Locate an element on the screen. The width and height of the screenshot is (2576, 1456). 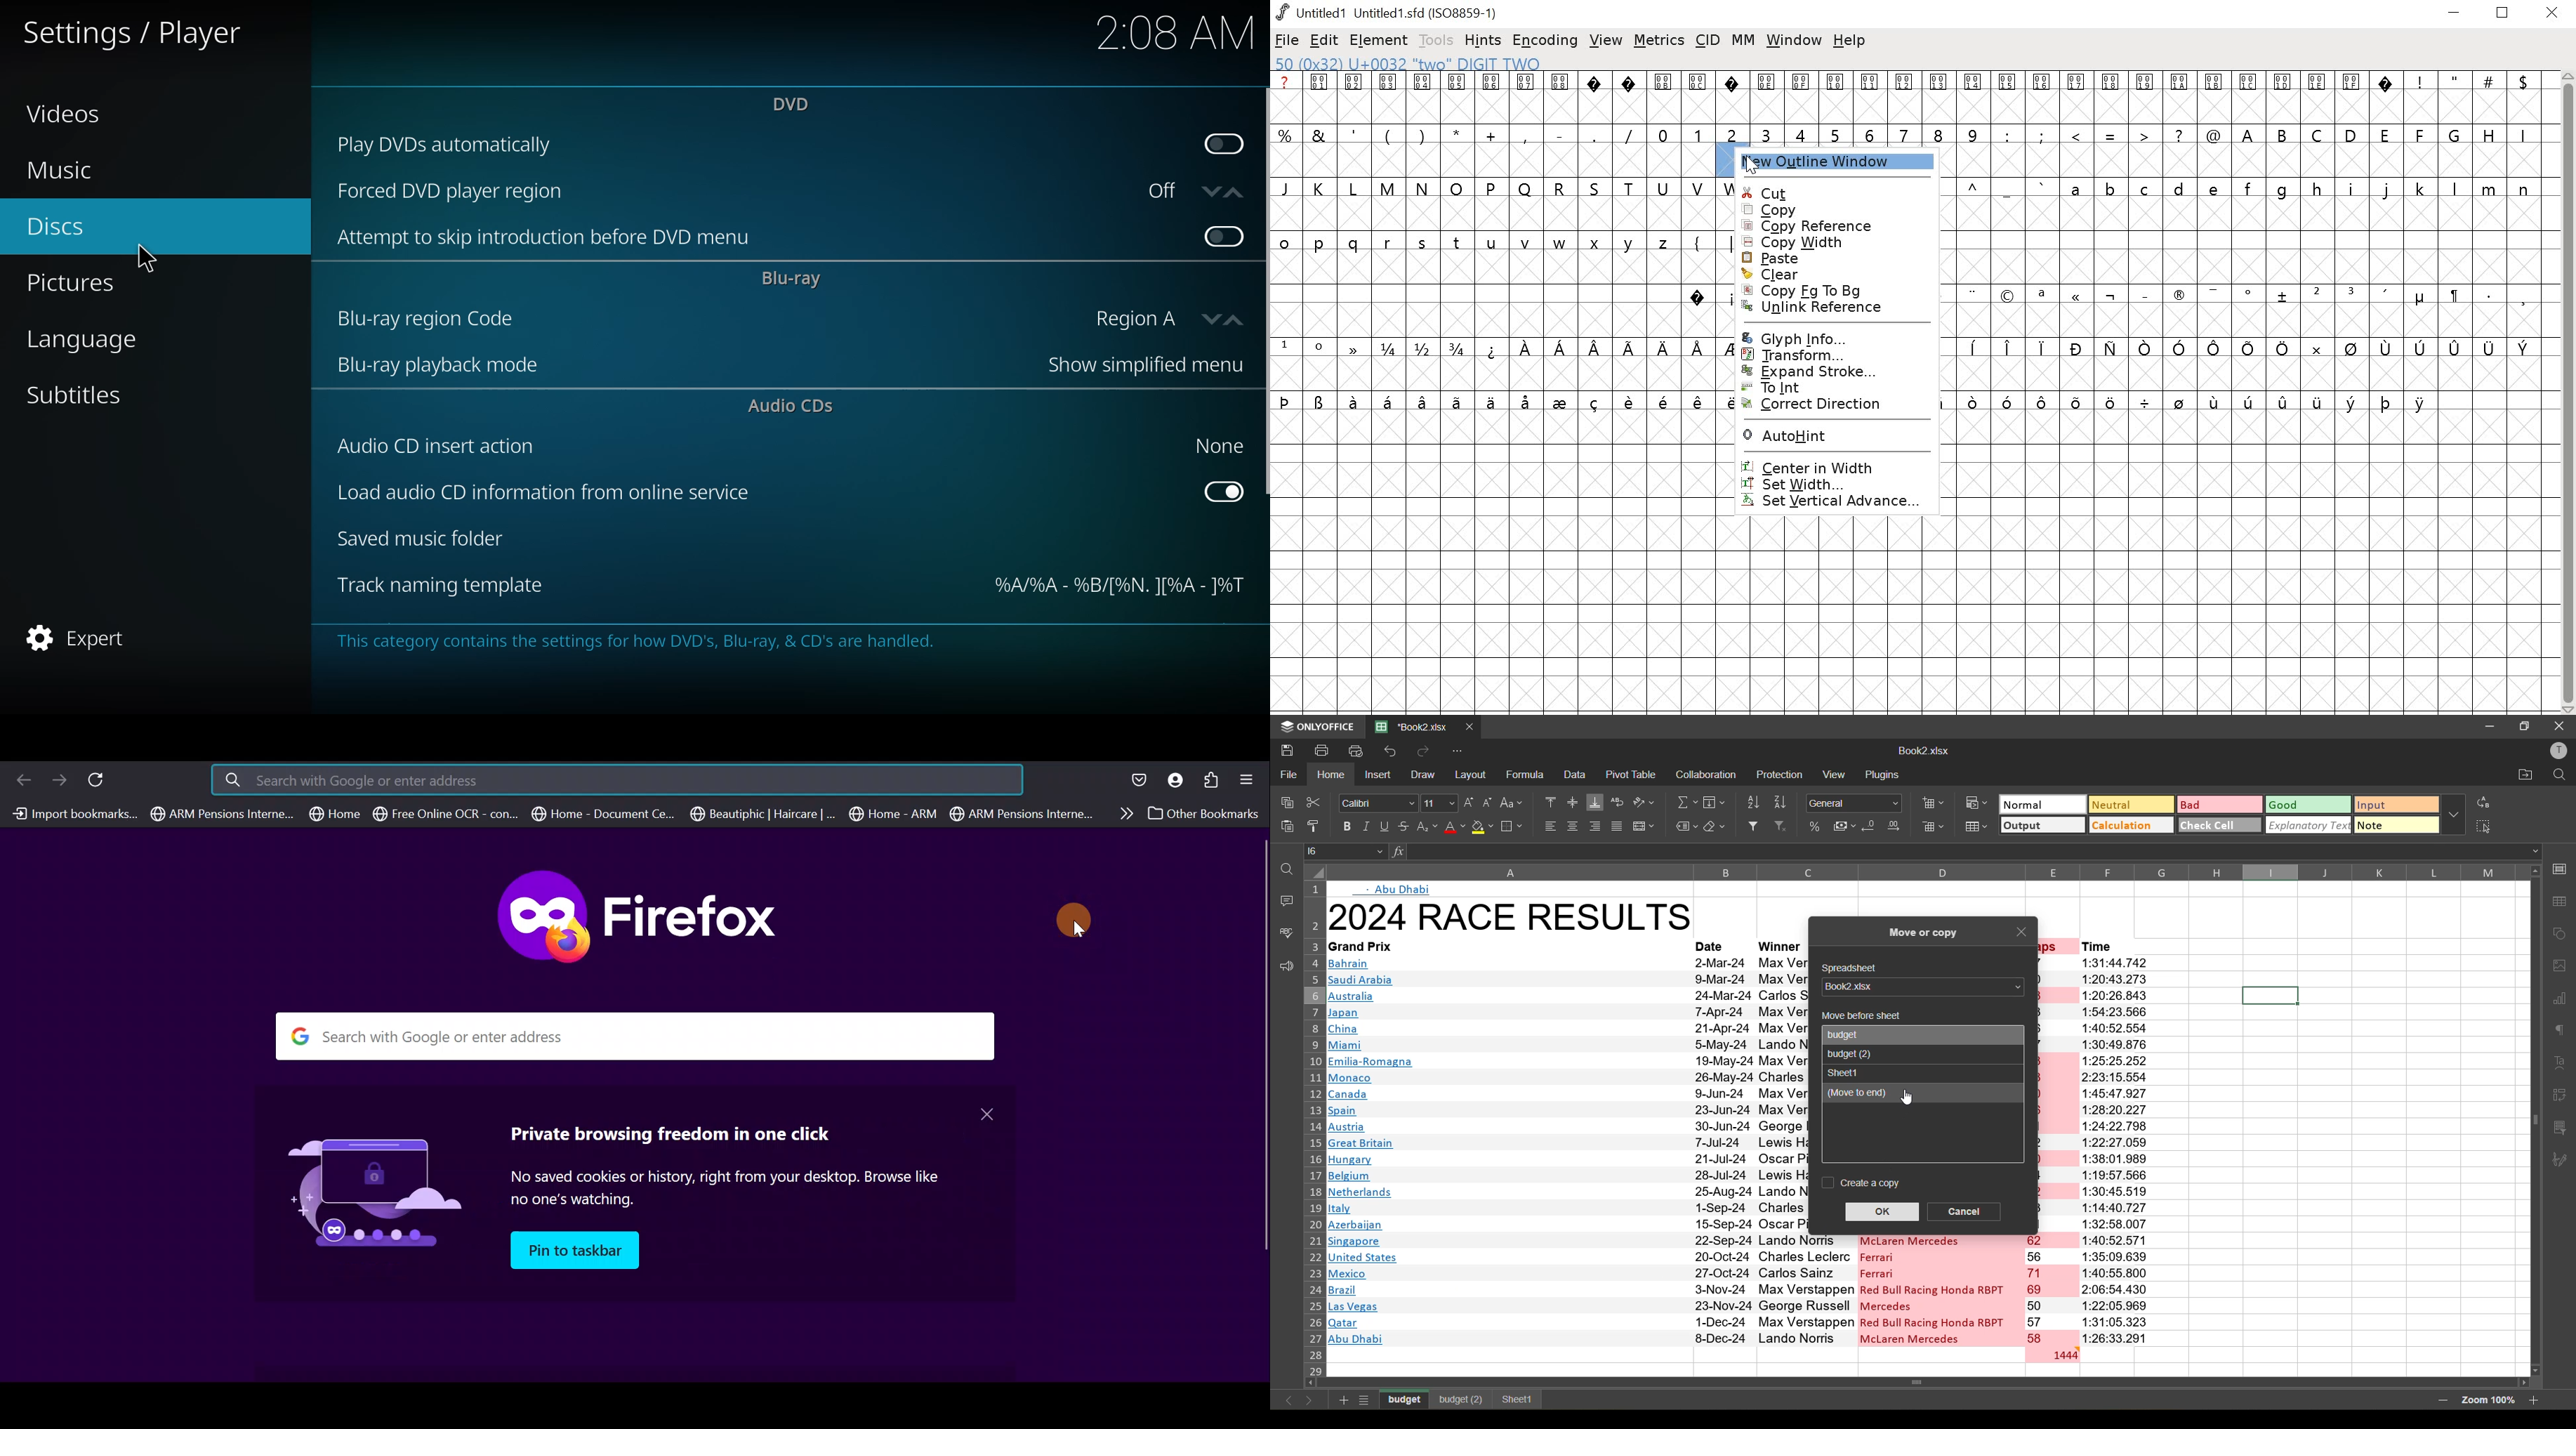
bluray is located at coordinates (792, 279).